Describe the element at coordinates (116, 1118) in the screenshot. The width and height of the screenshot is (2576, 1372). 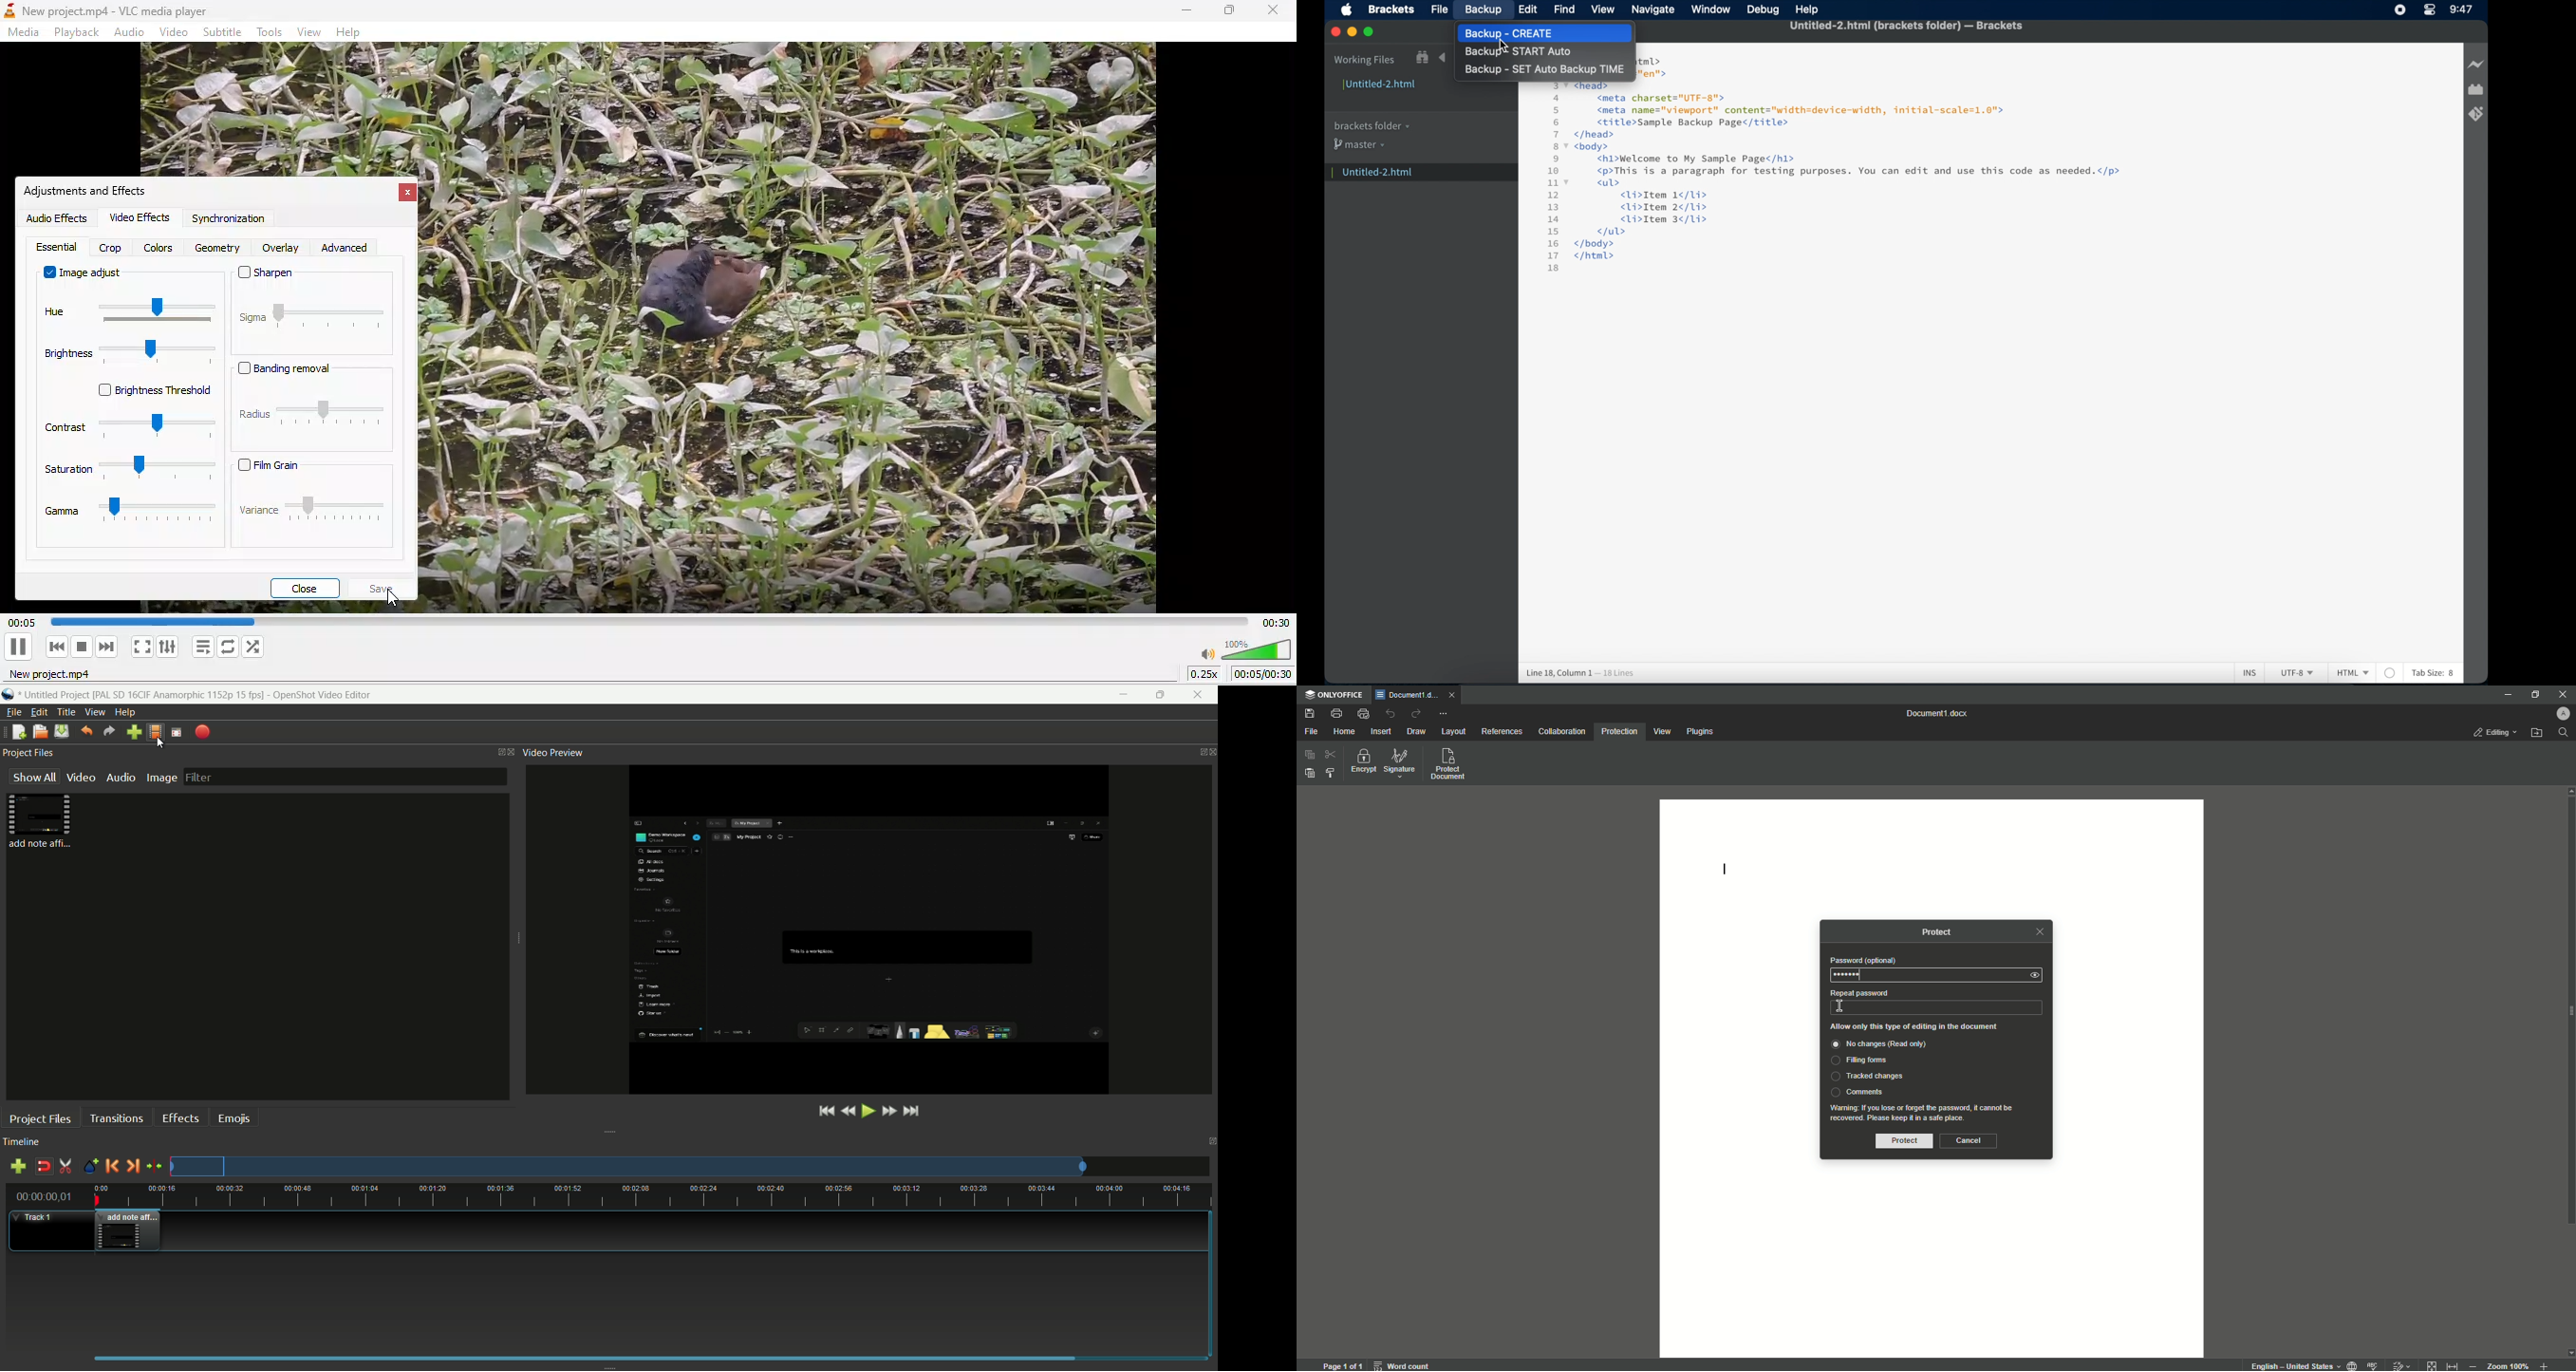
I see `transitions` at that location.